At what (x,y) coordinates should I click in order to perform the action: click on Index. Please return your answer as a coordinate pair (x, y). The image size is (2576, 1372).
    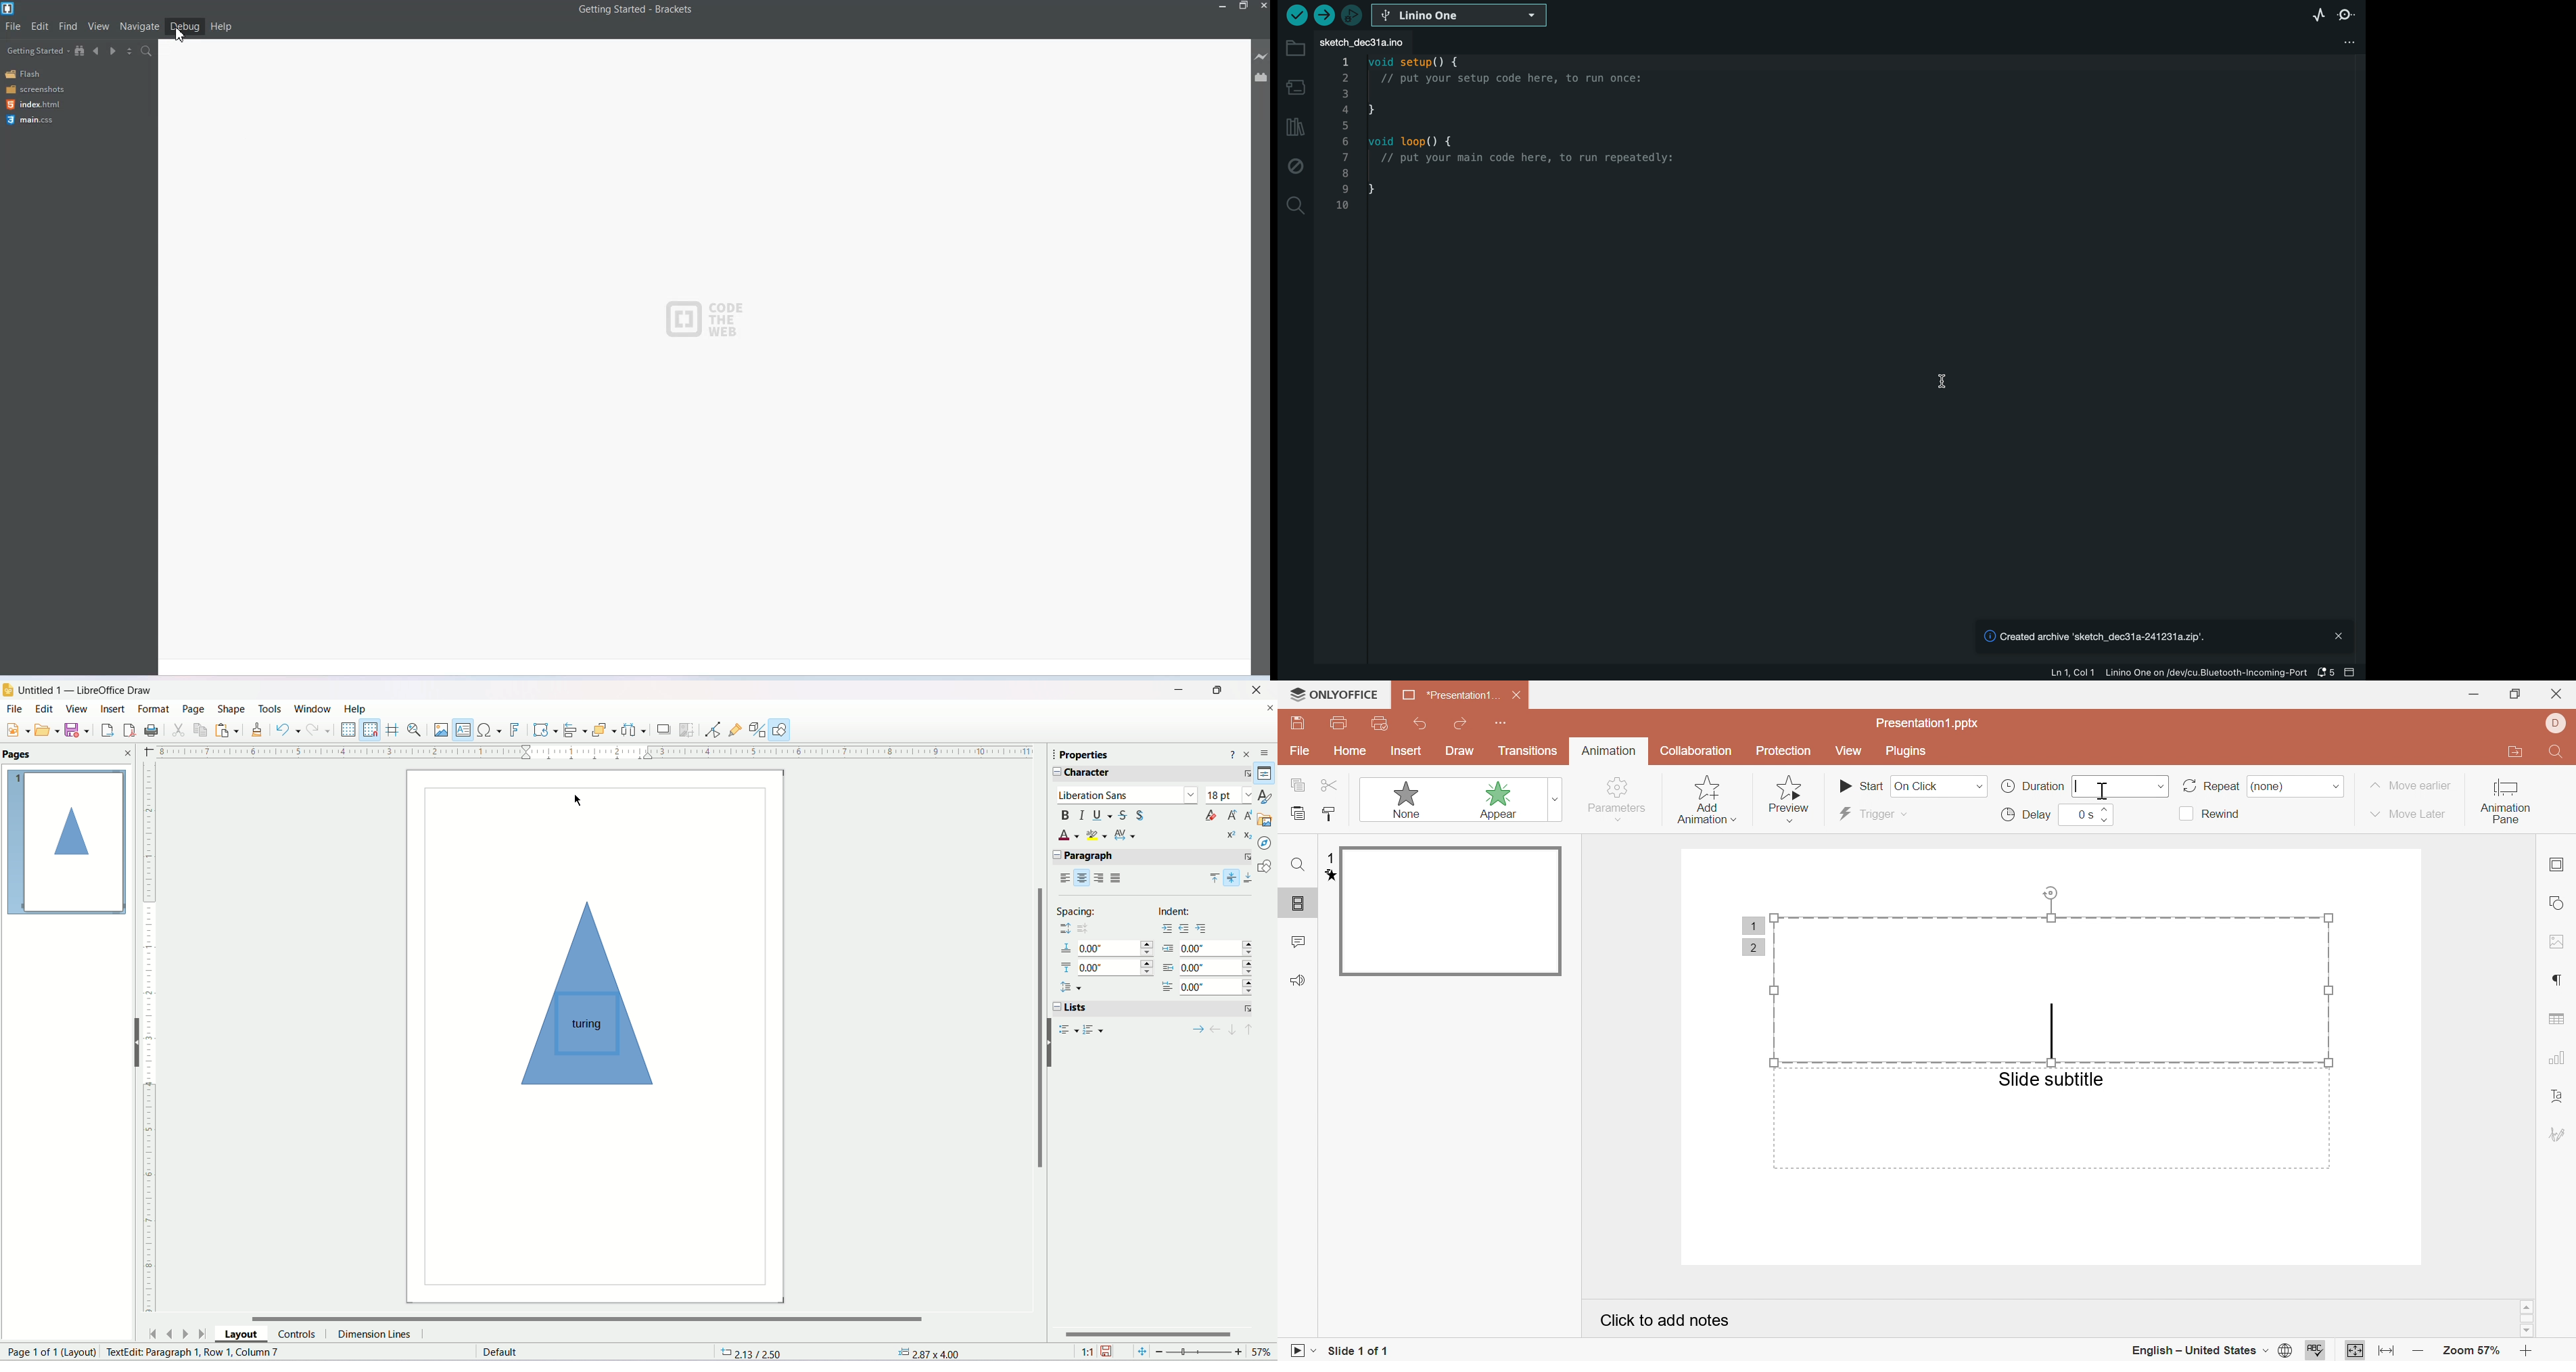
    Looking at the image, I should click on (32, 105).